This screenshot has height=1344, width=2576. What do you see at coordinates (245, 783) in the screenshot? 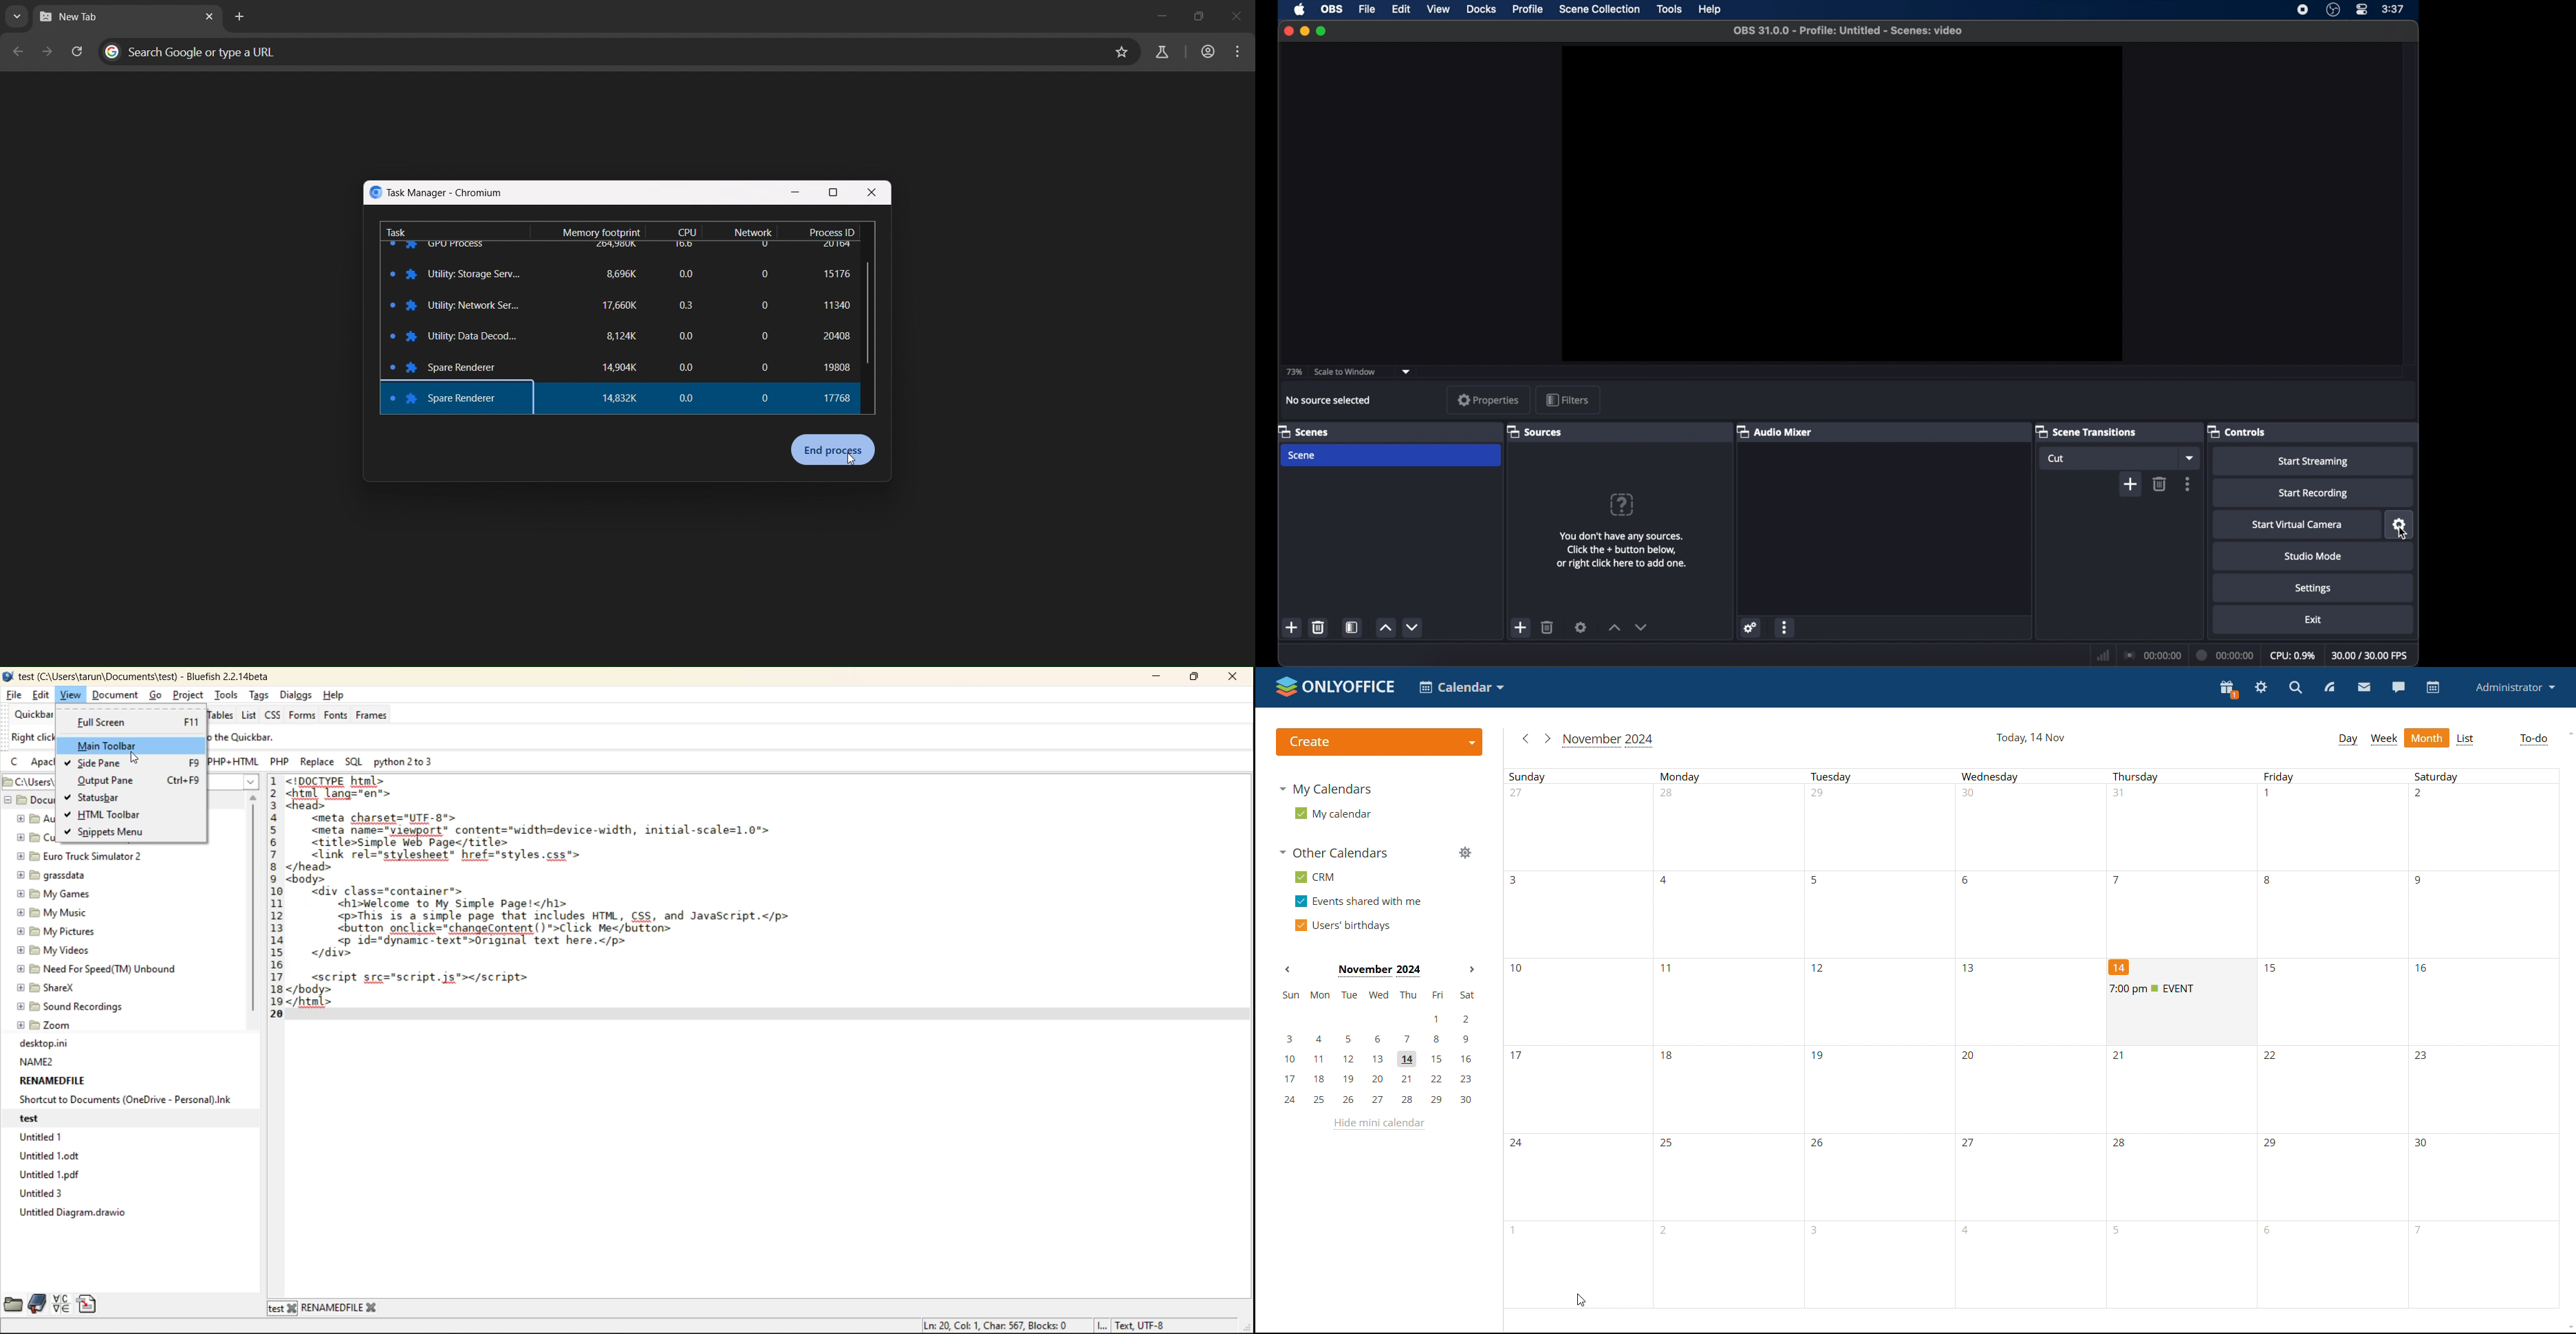
I see `show more` at bounding box center [245, 783].